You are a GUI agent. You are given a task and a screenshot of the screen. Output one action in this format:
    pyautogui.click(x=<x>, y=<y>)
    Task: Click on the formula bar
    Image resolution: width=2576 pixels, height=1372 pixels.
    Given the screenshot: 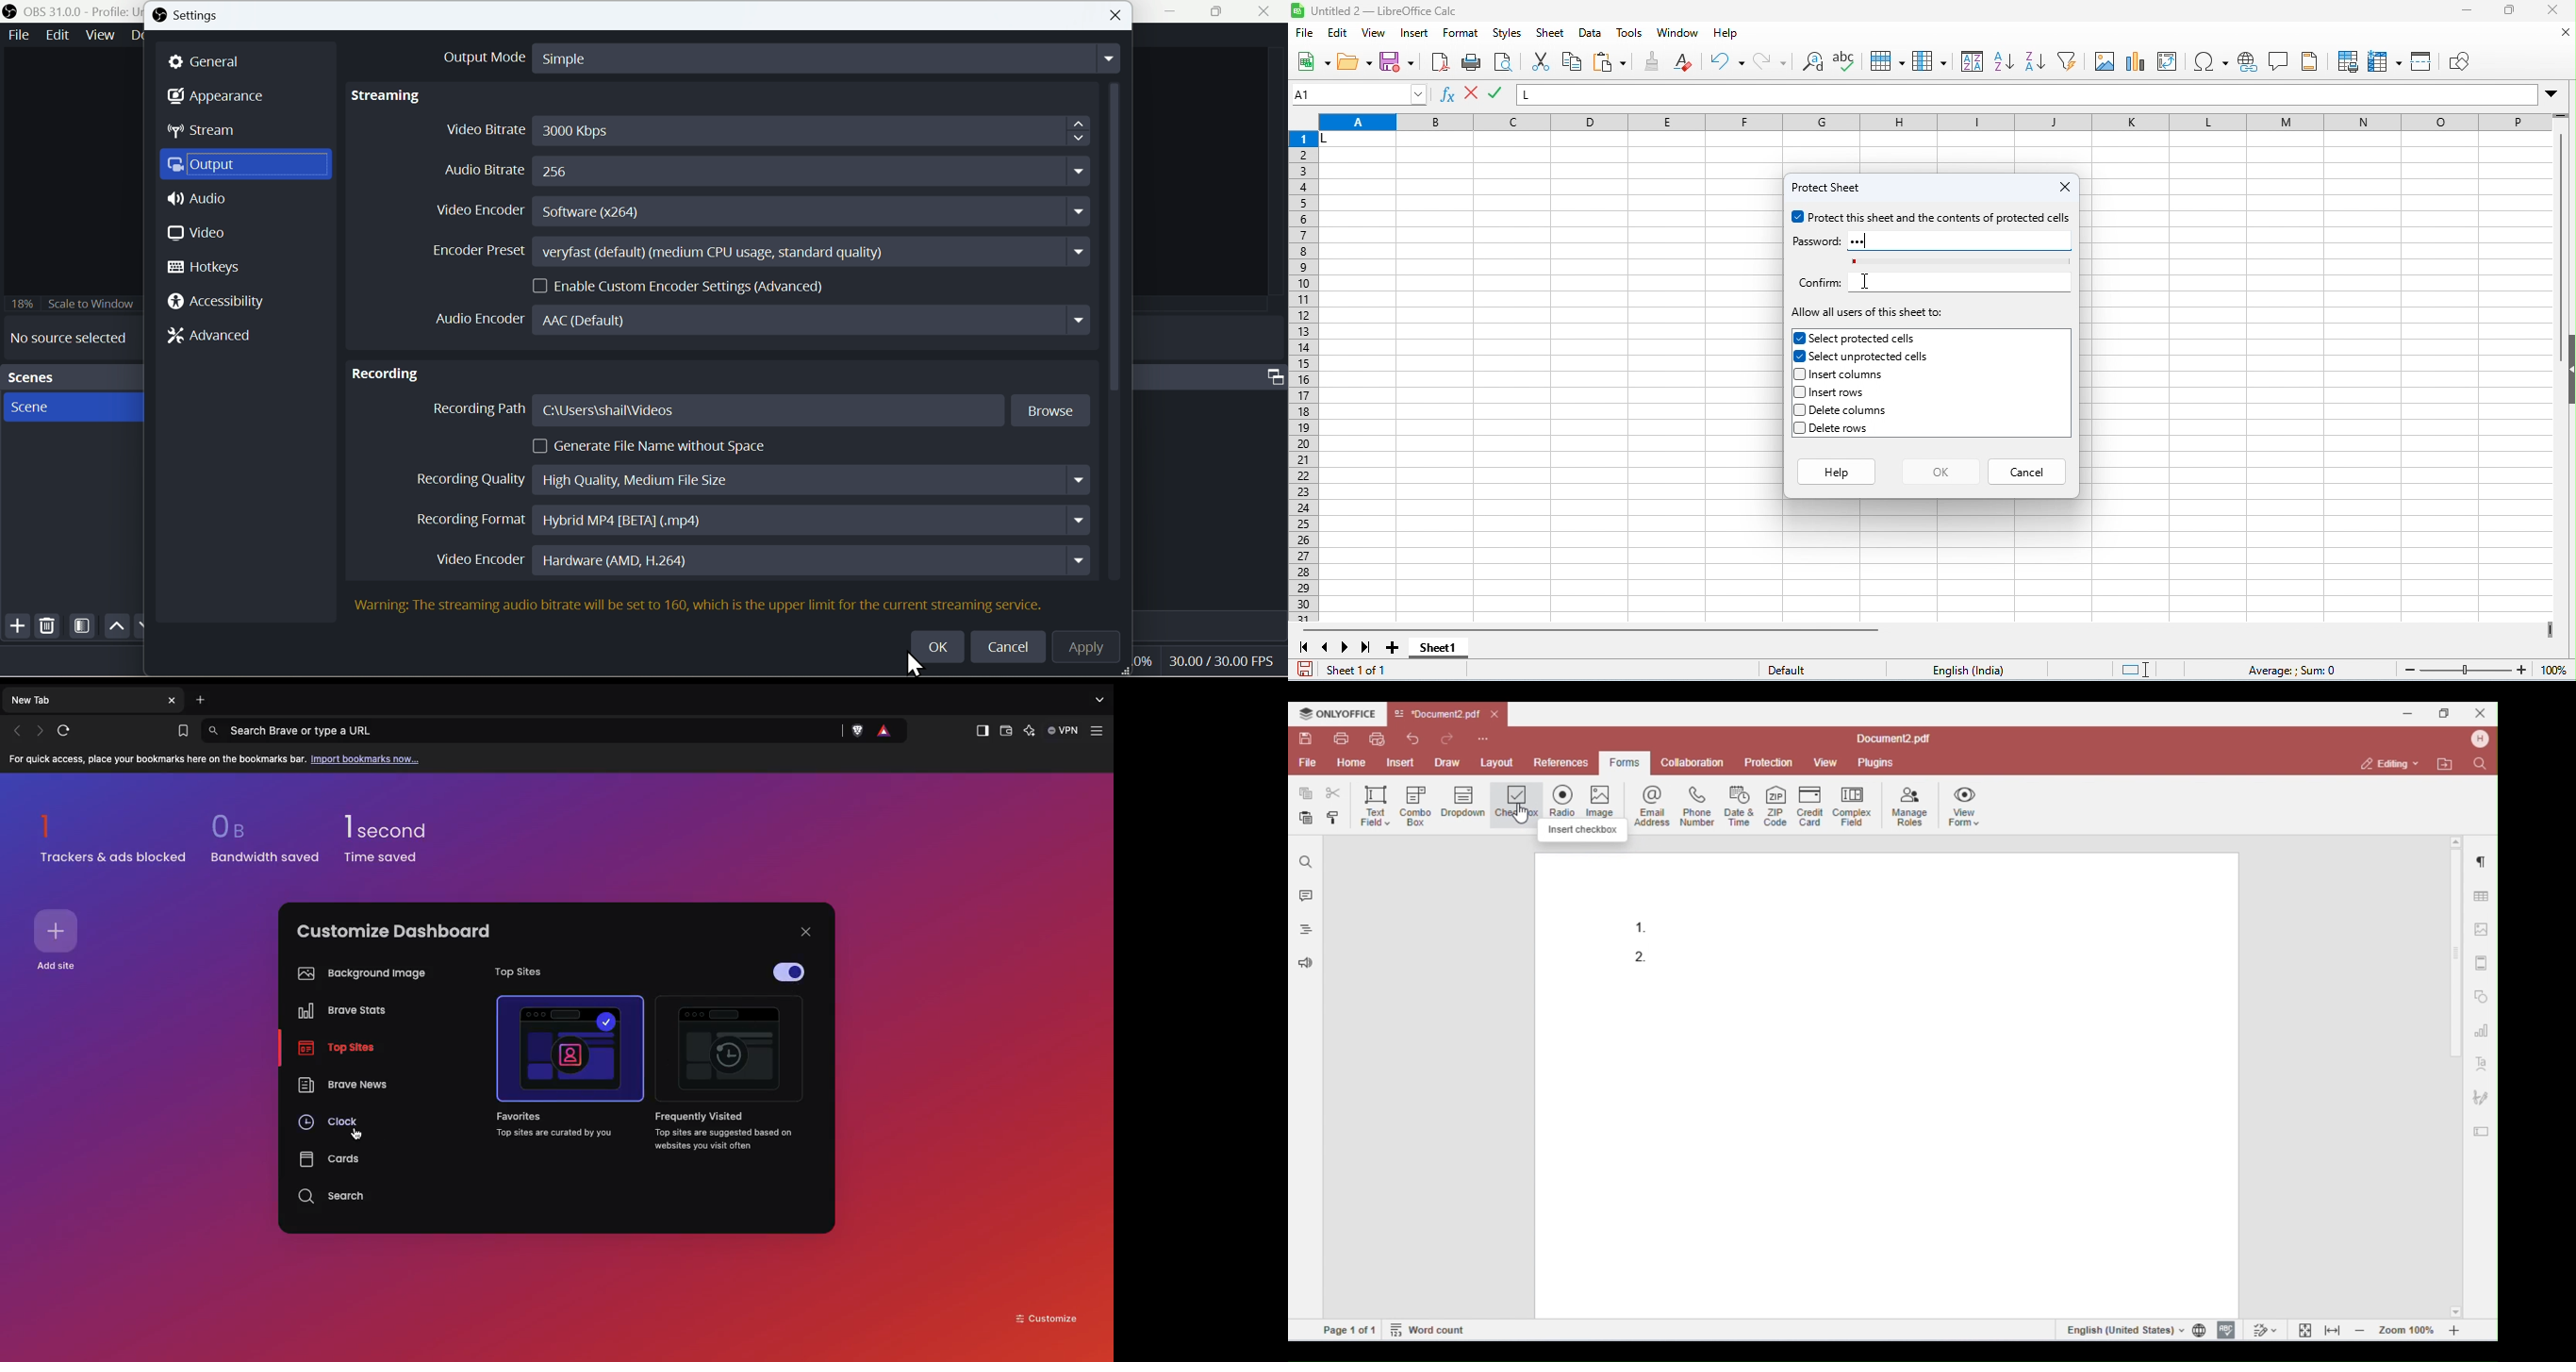 What is the action you would take?
    pyautogui.click(x=2028, y=94)
    